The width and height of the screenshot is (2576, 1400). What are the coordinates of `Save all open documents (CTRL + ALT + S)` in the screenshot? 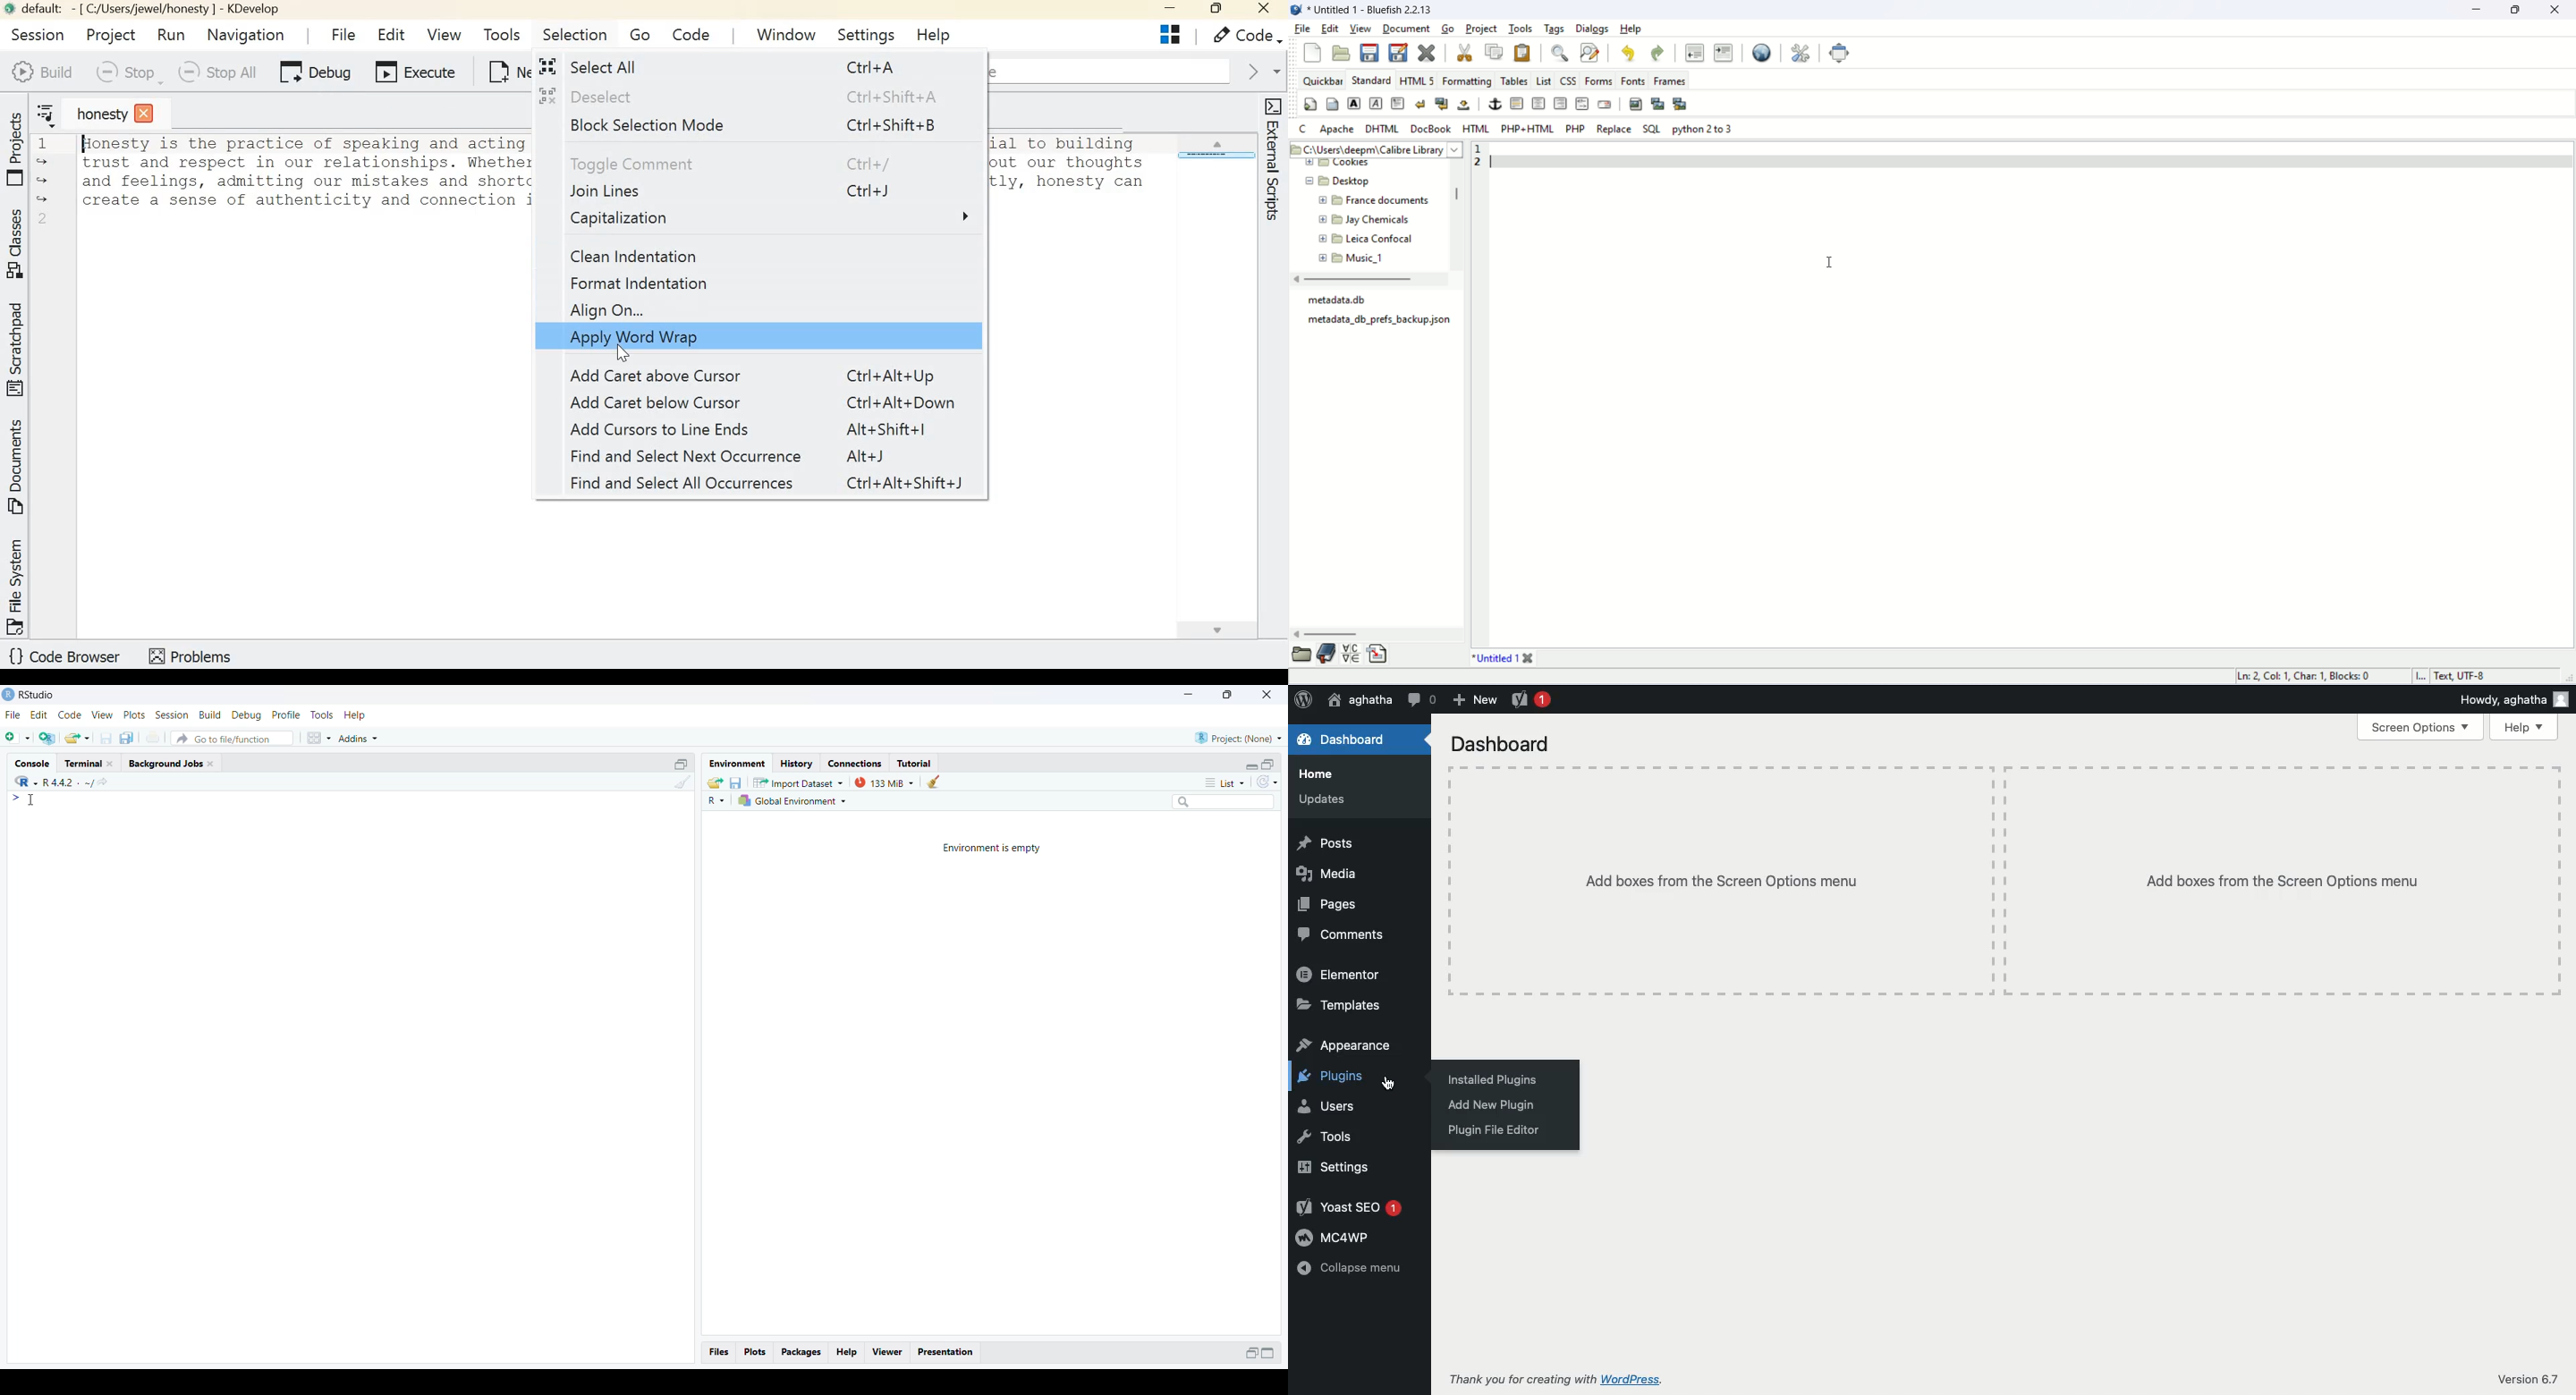 It's located at (128, 739).